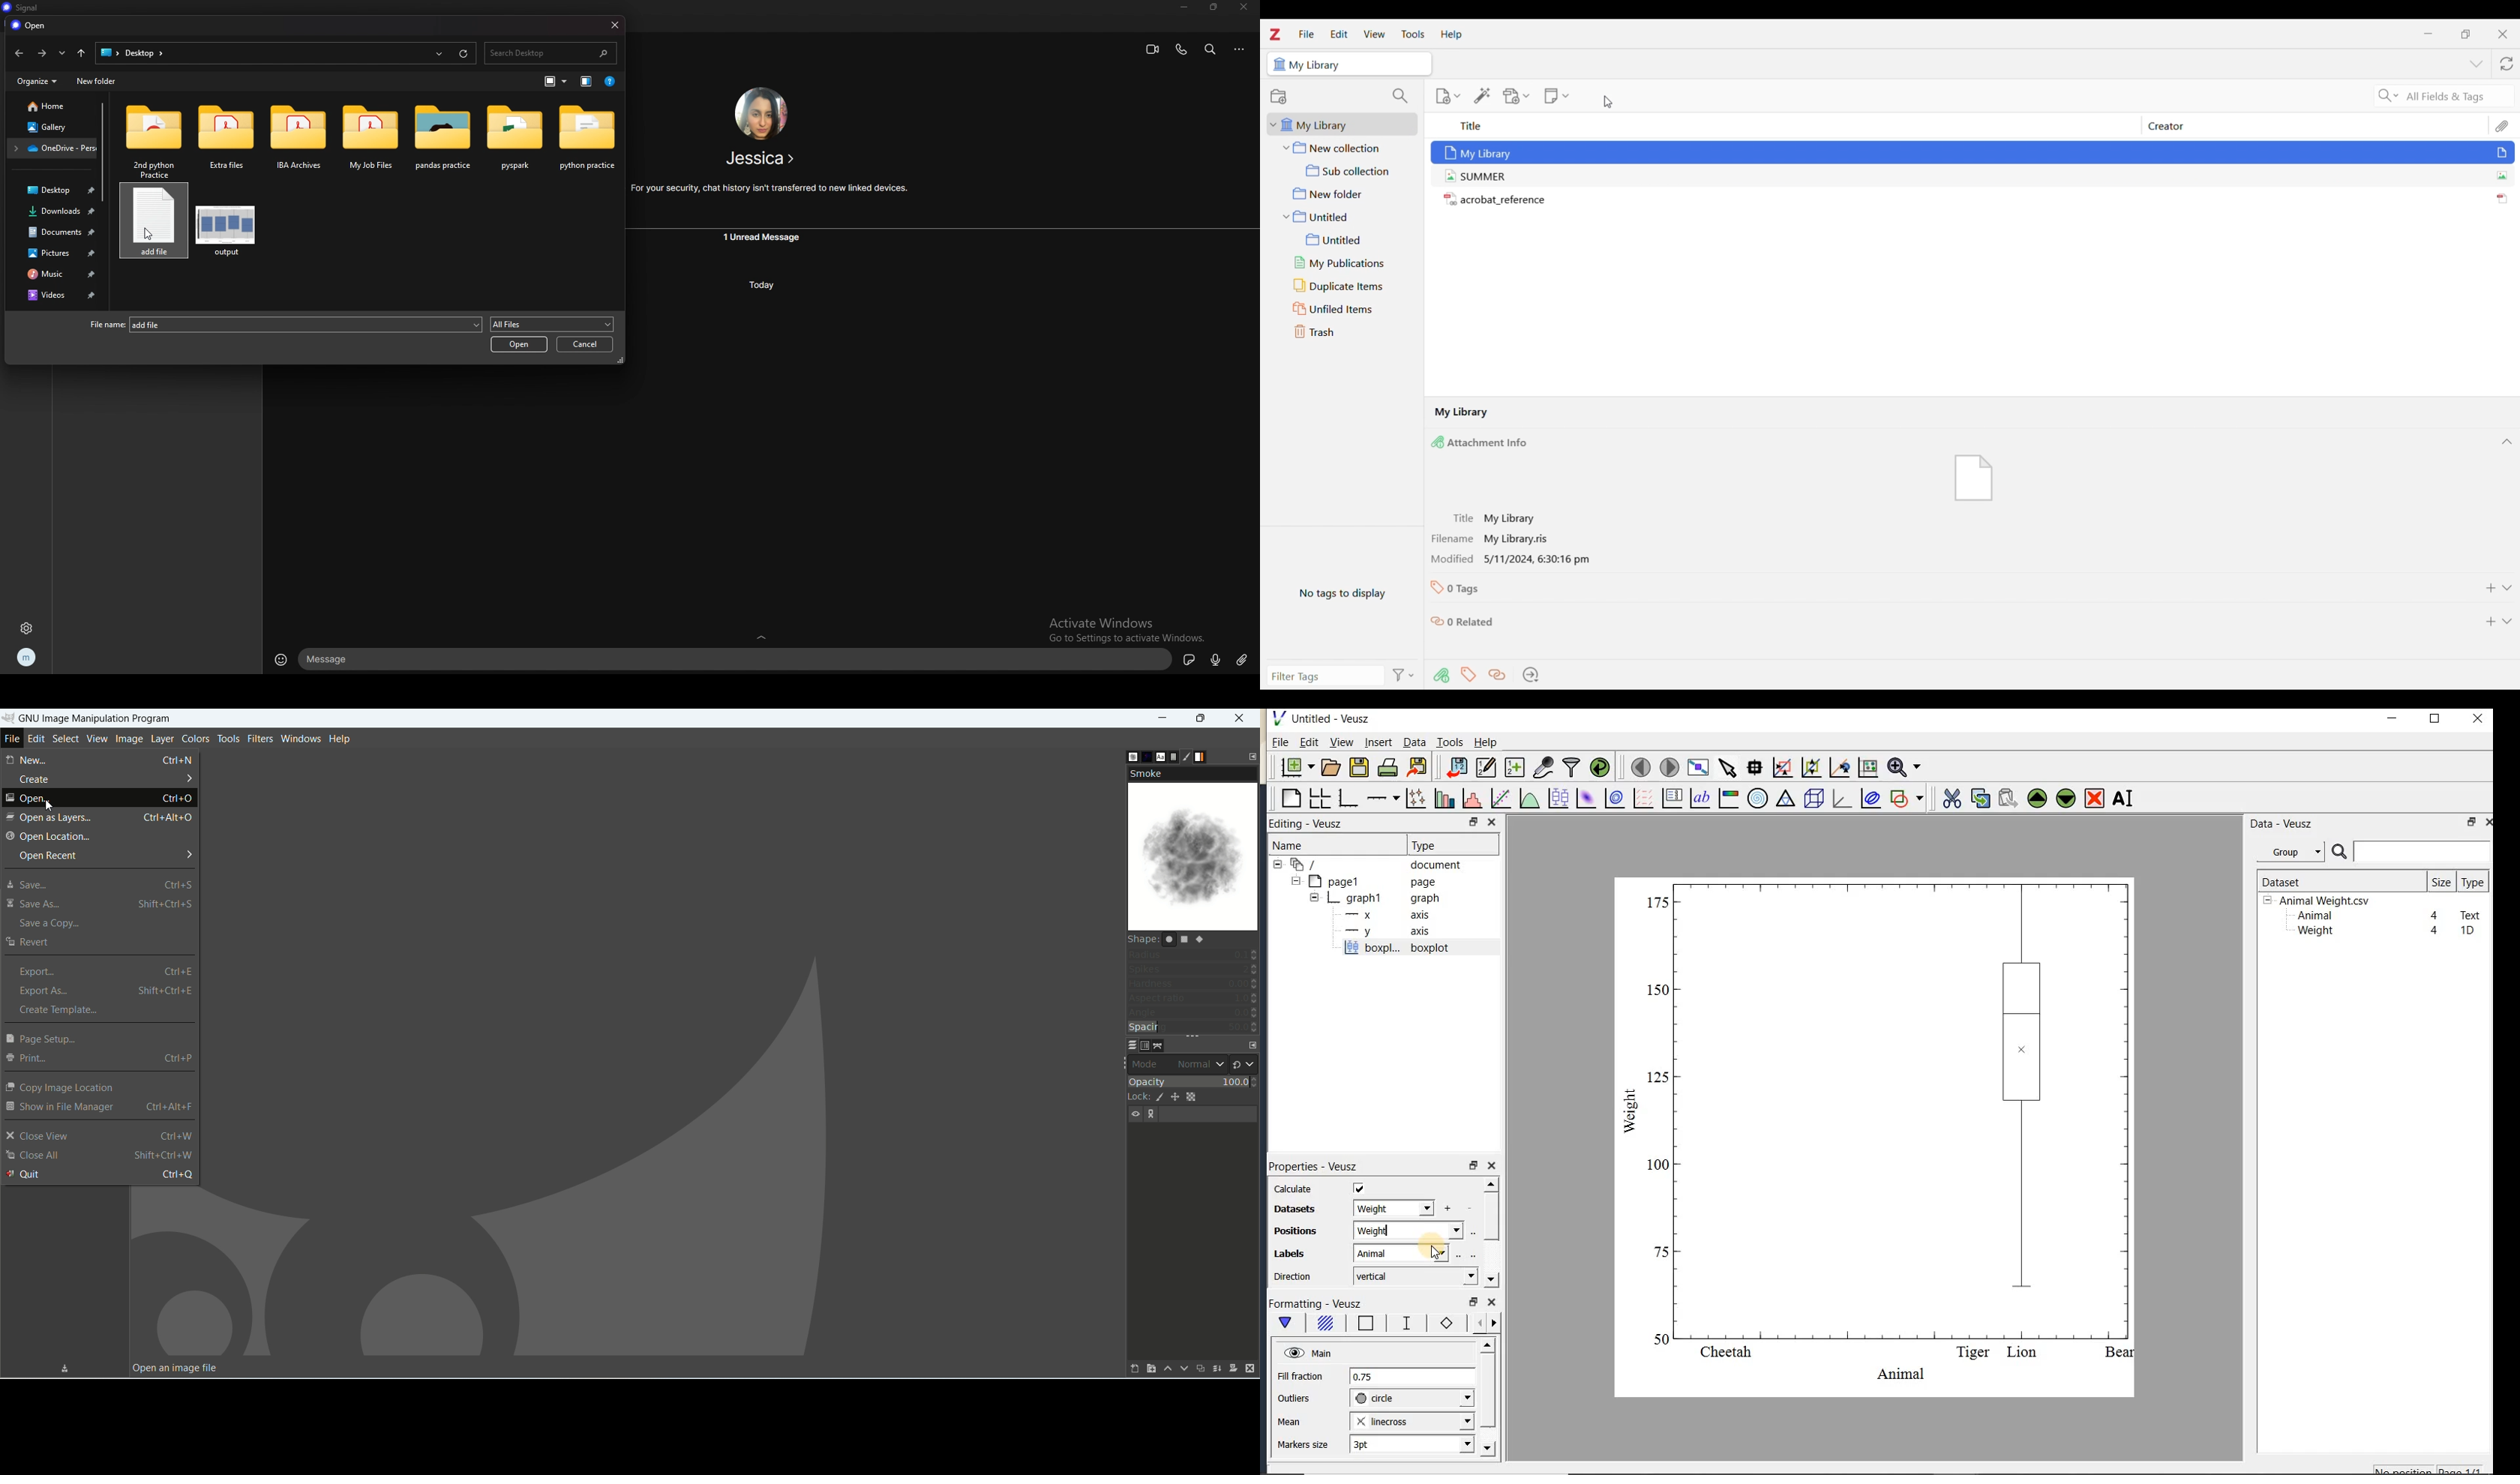 This screenshot has width=2520, height=1484. What do you see at coordinates (36, 80) in the screenshot?
I see `organize` at bounding box center [36, 80].